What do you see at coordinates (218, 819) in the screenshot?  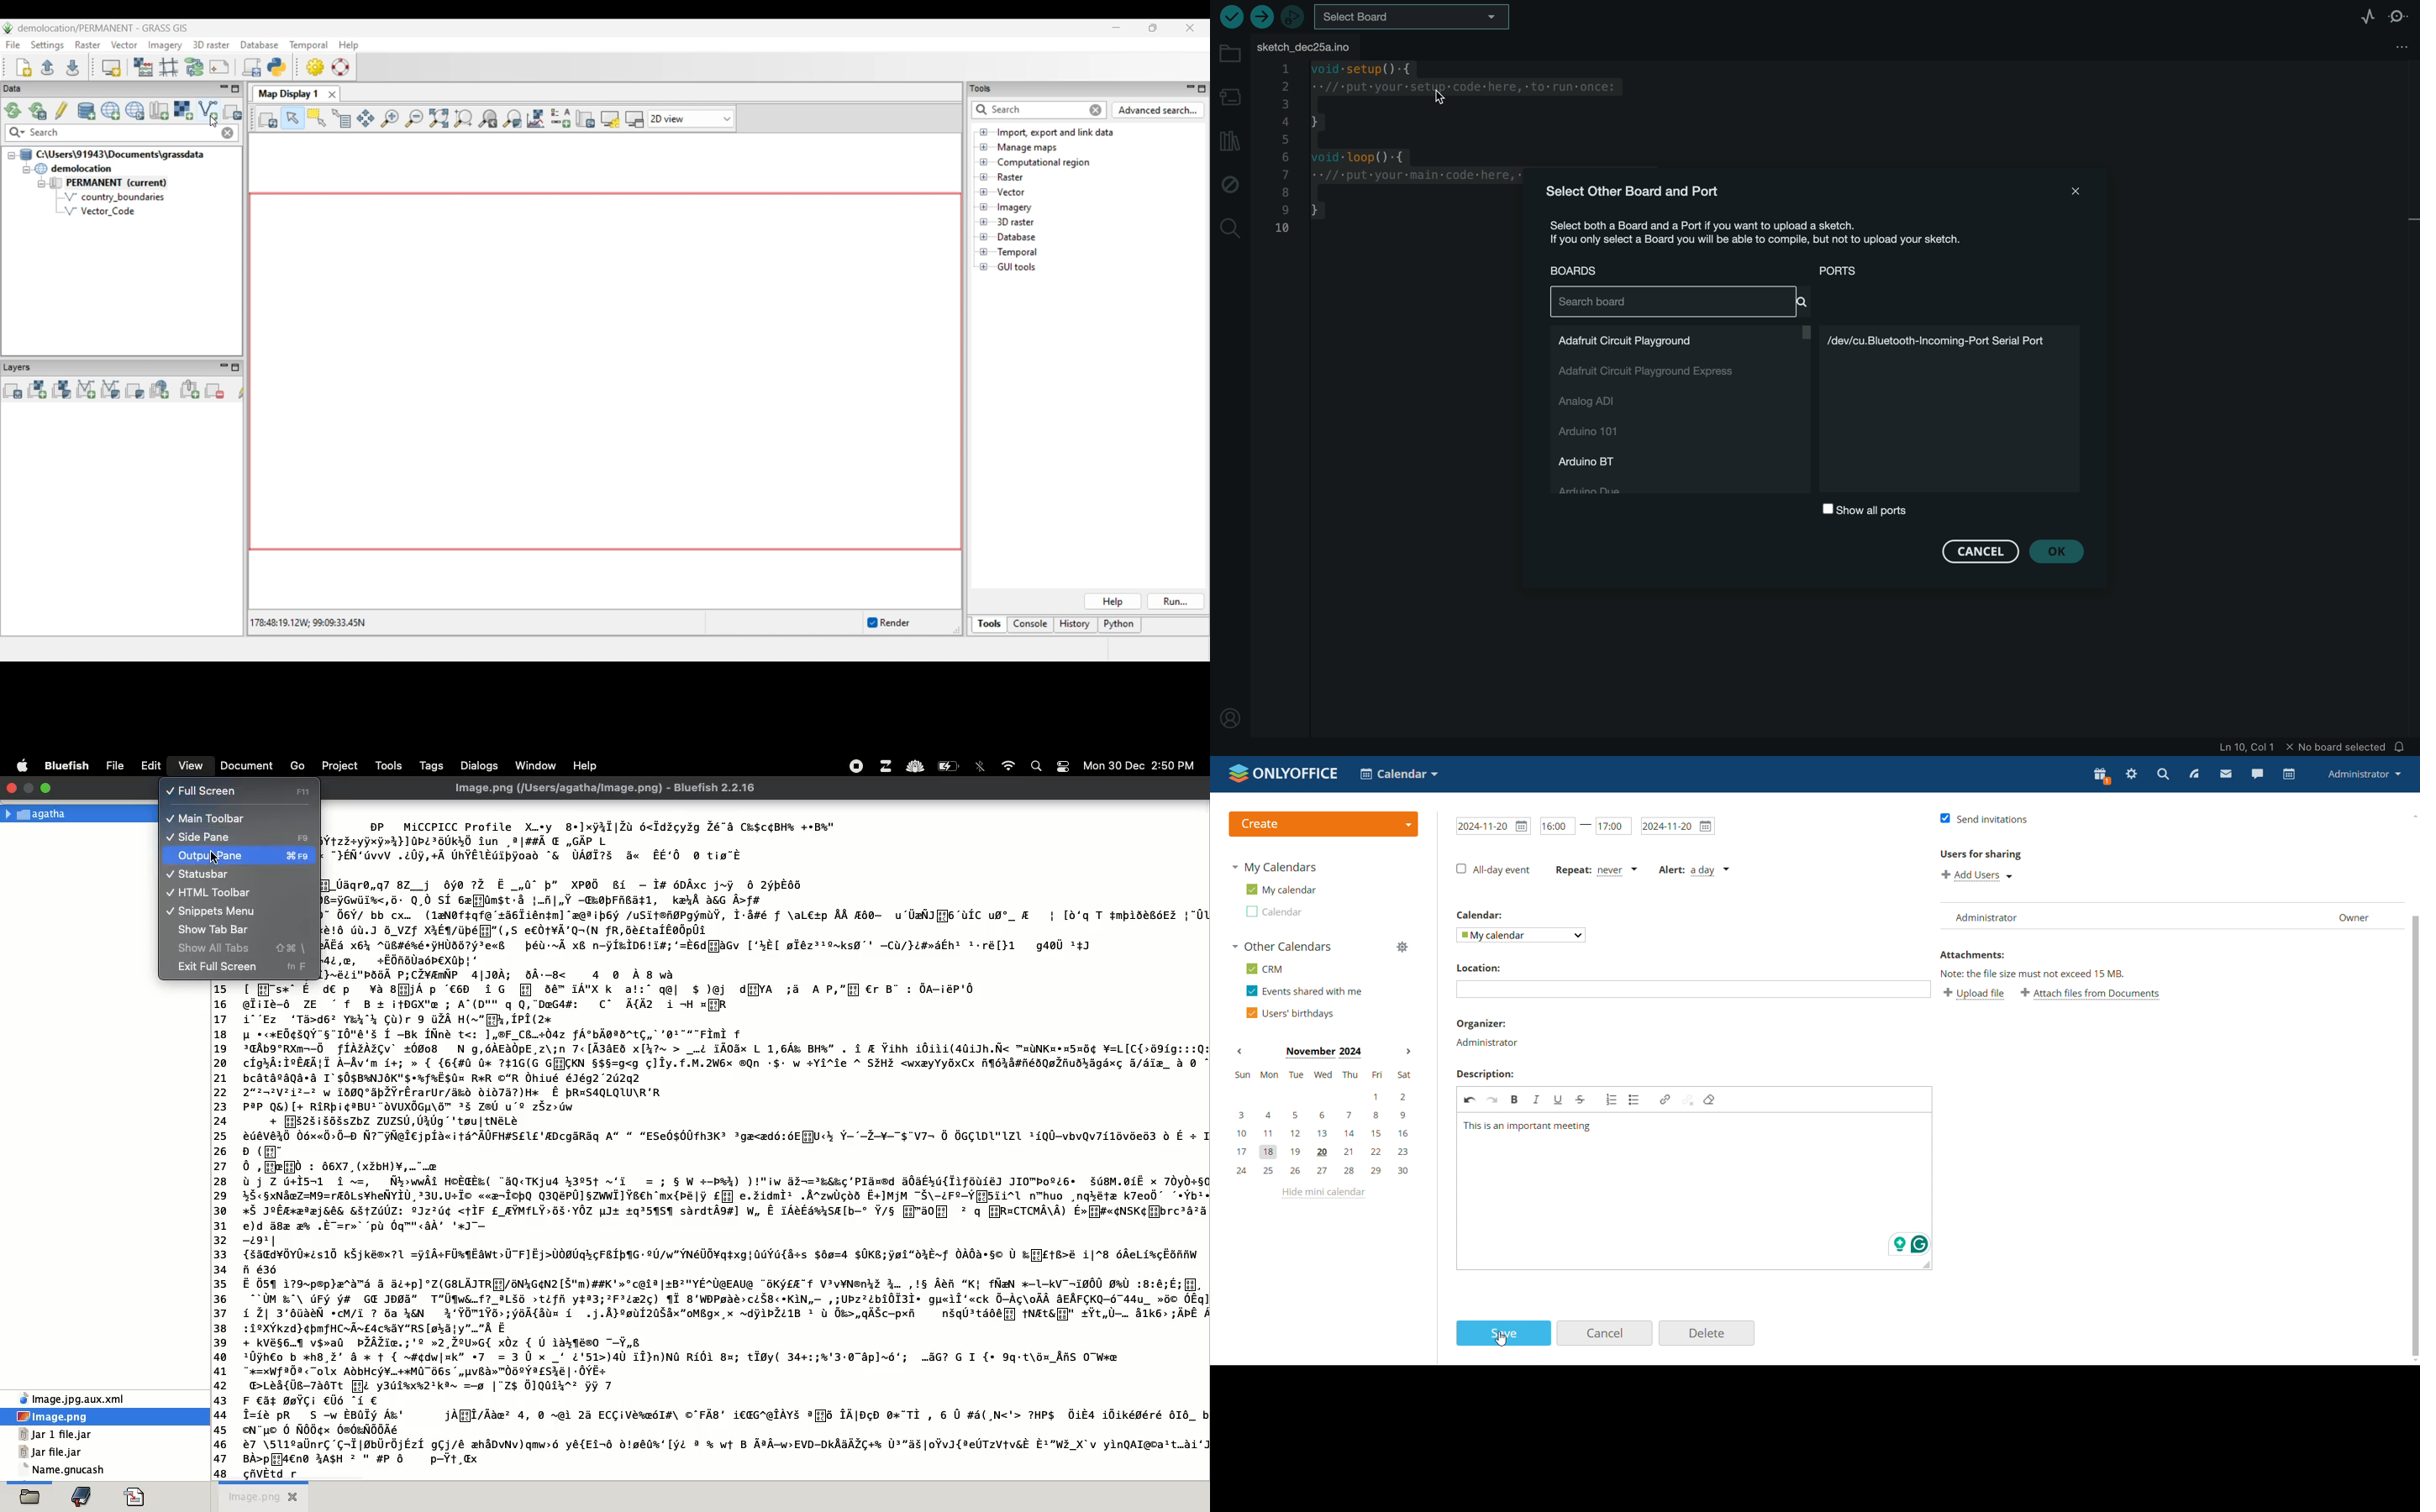 I see `main toolbar` at bounding box center [218, 819].